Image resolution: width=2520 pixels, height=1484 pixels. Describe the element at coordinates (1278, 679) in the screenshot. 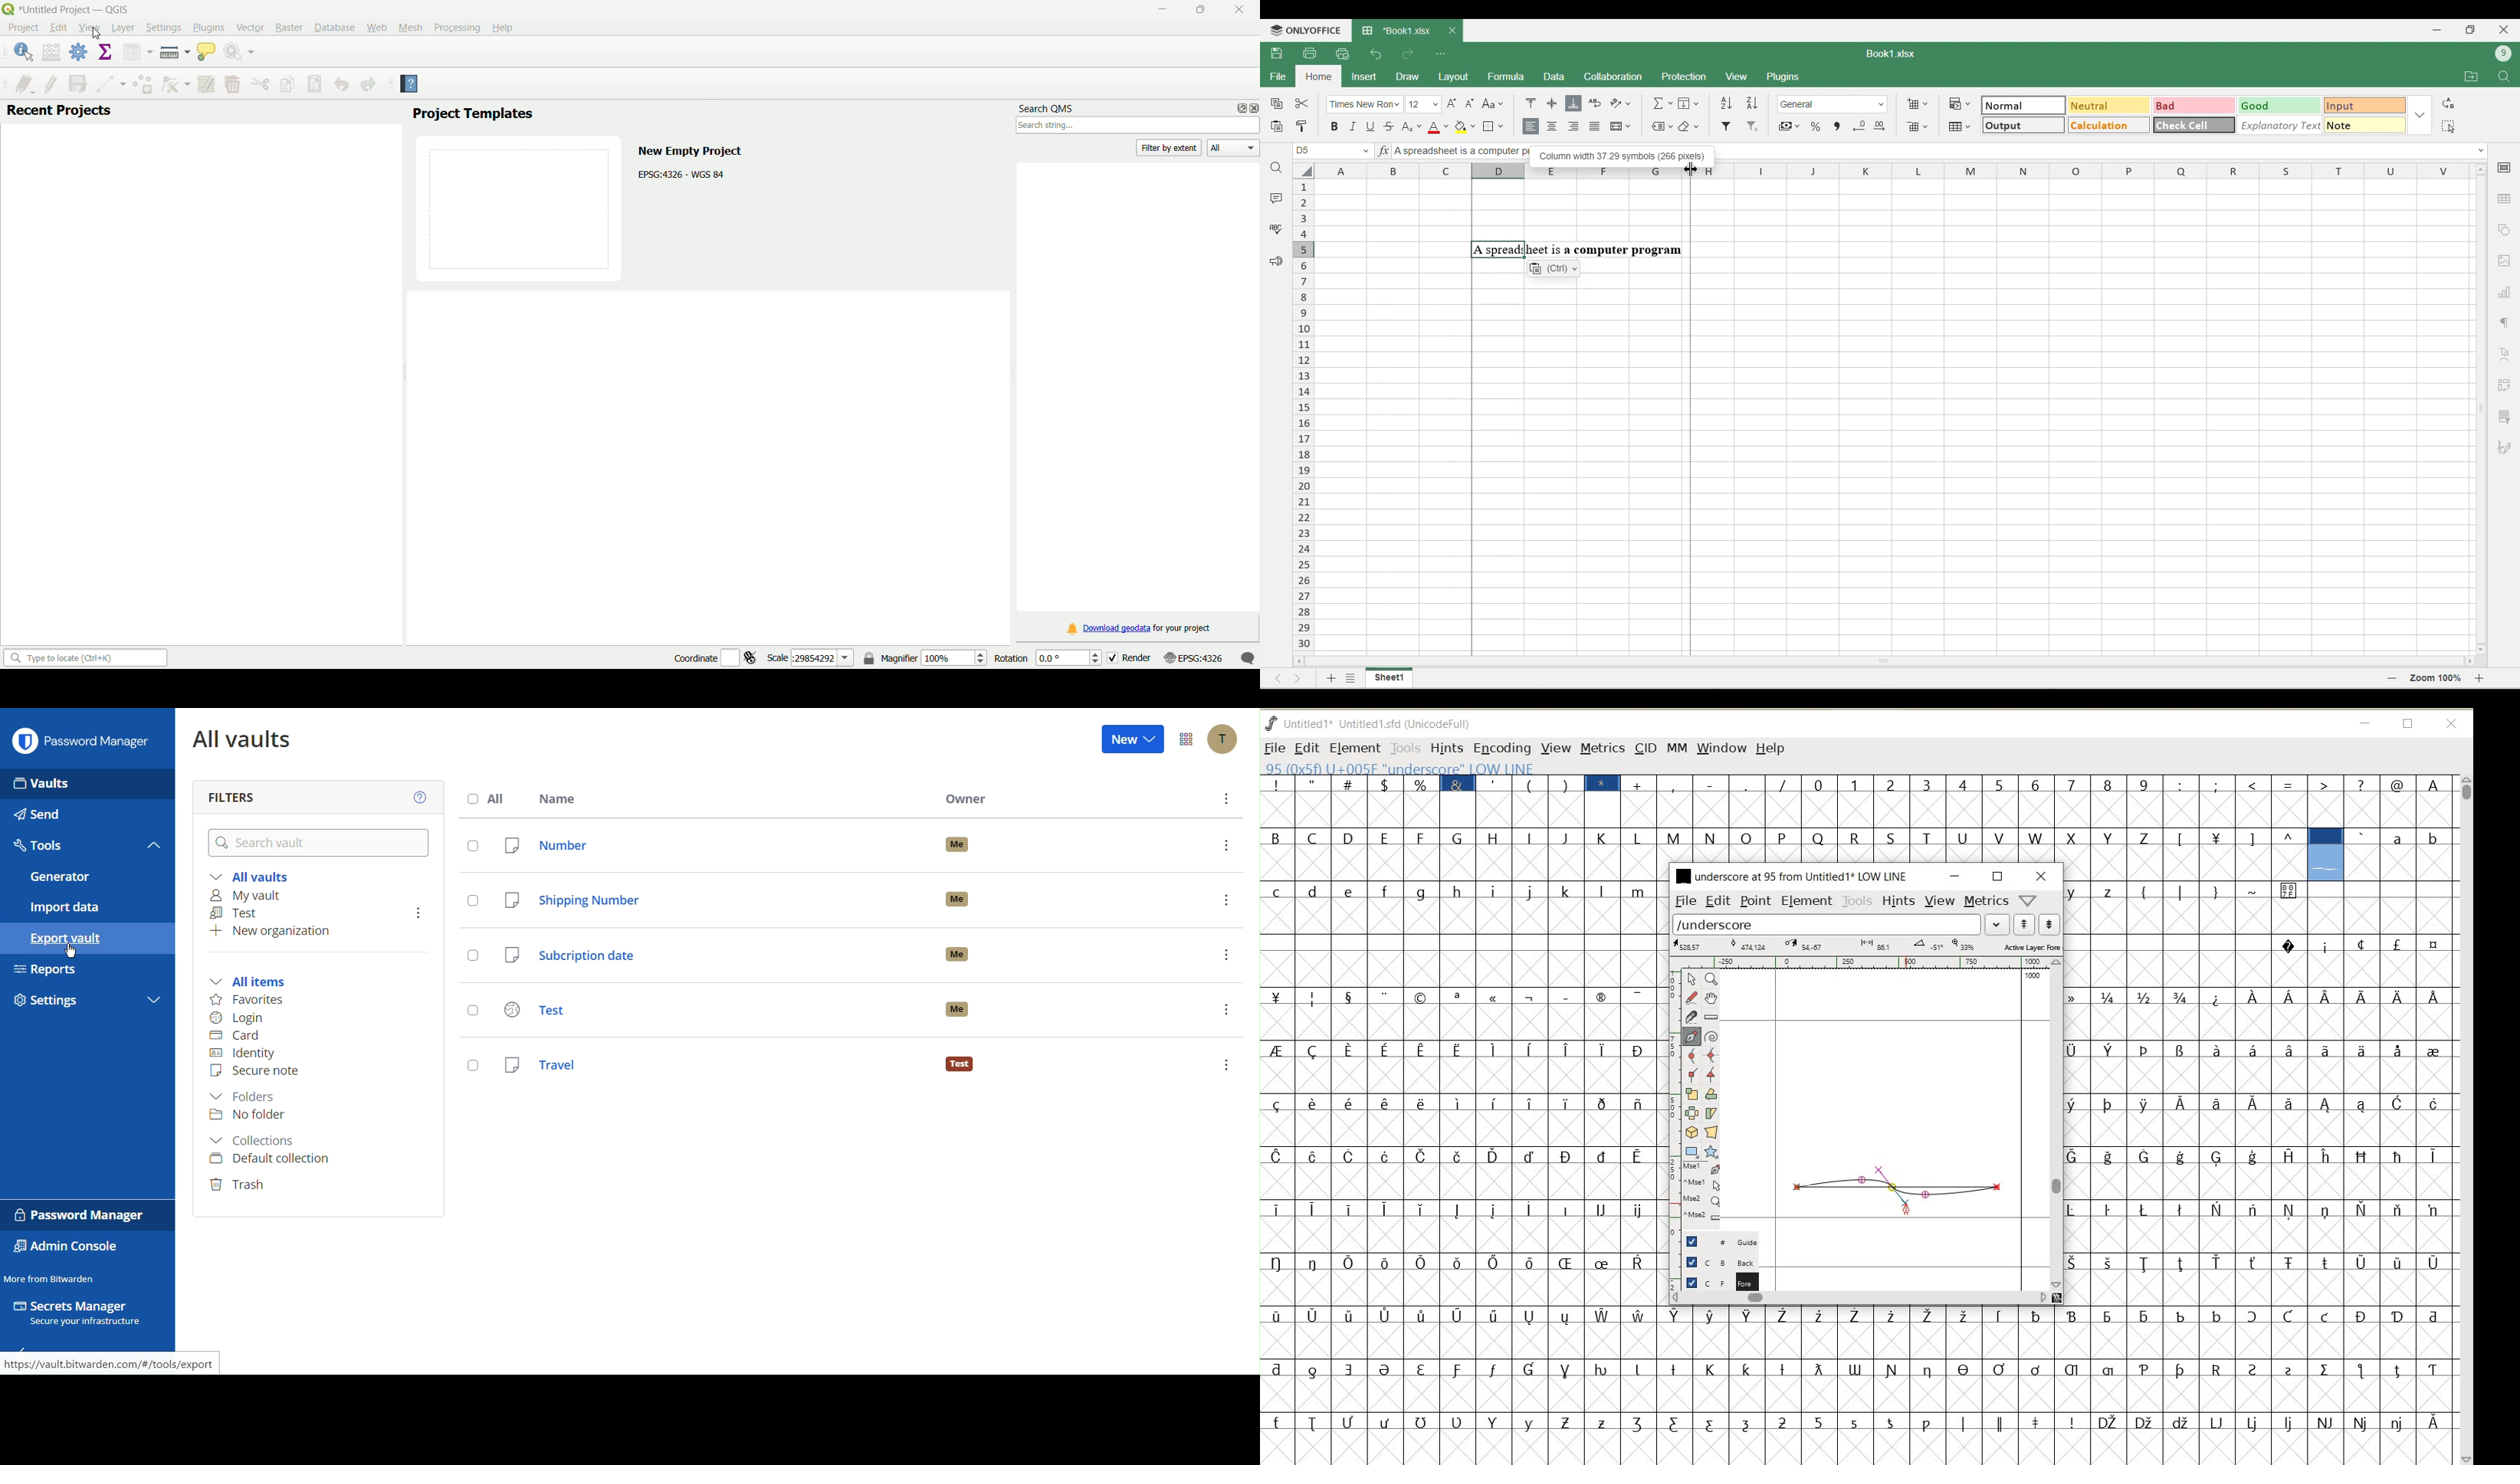

I see `Previous` at that location.